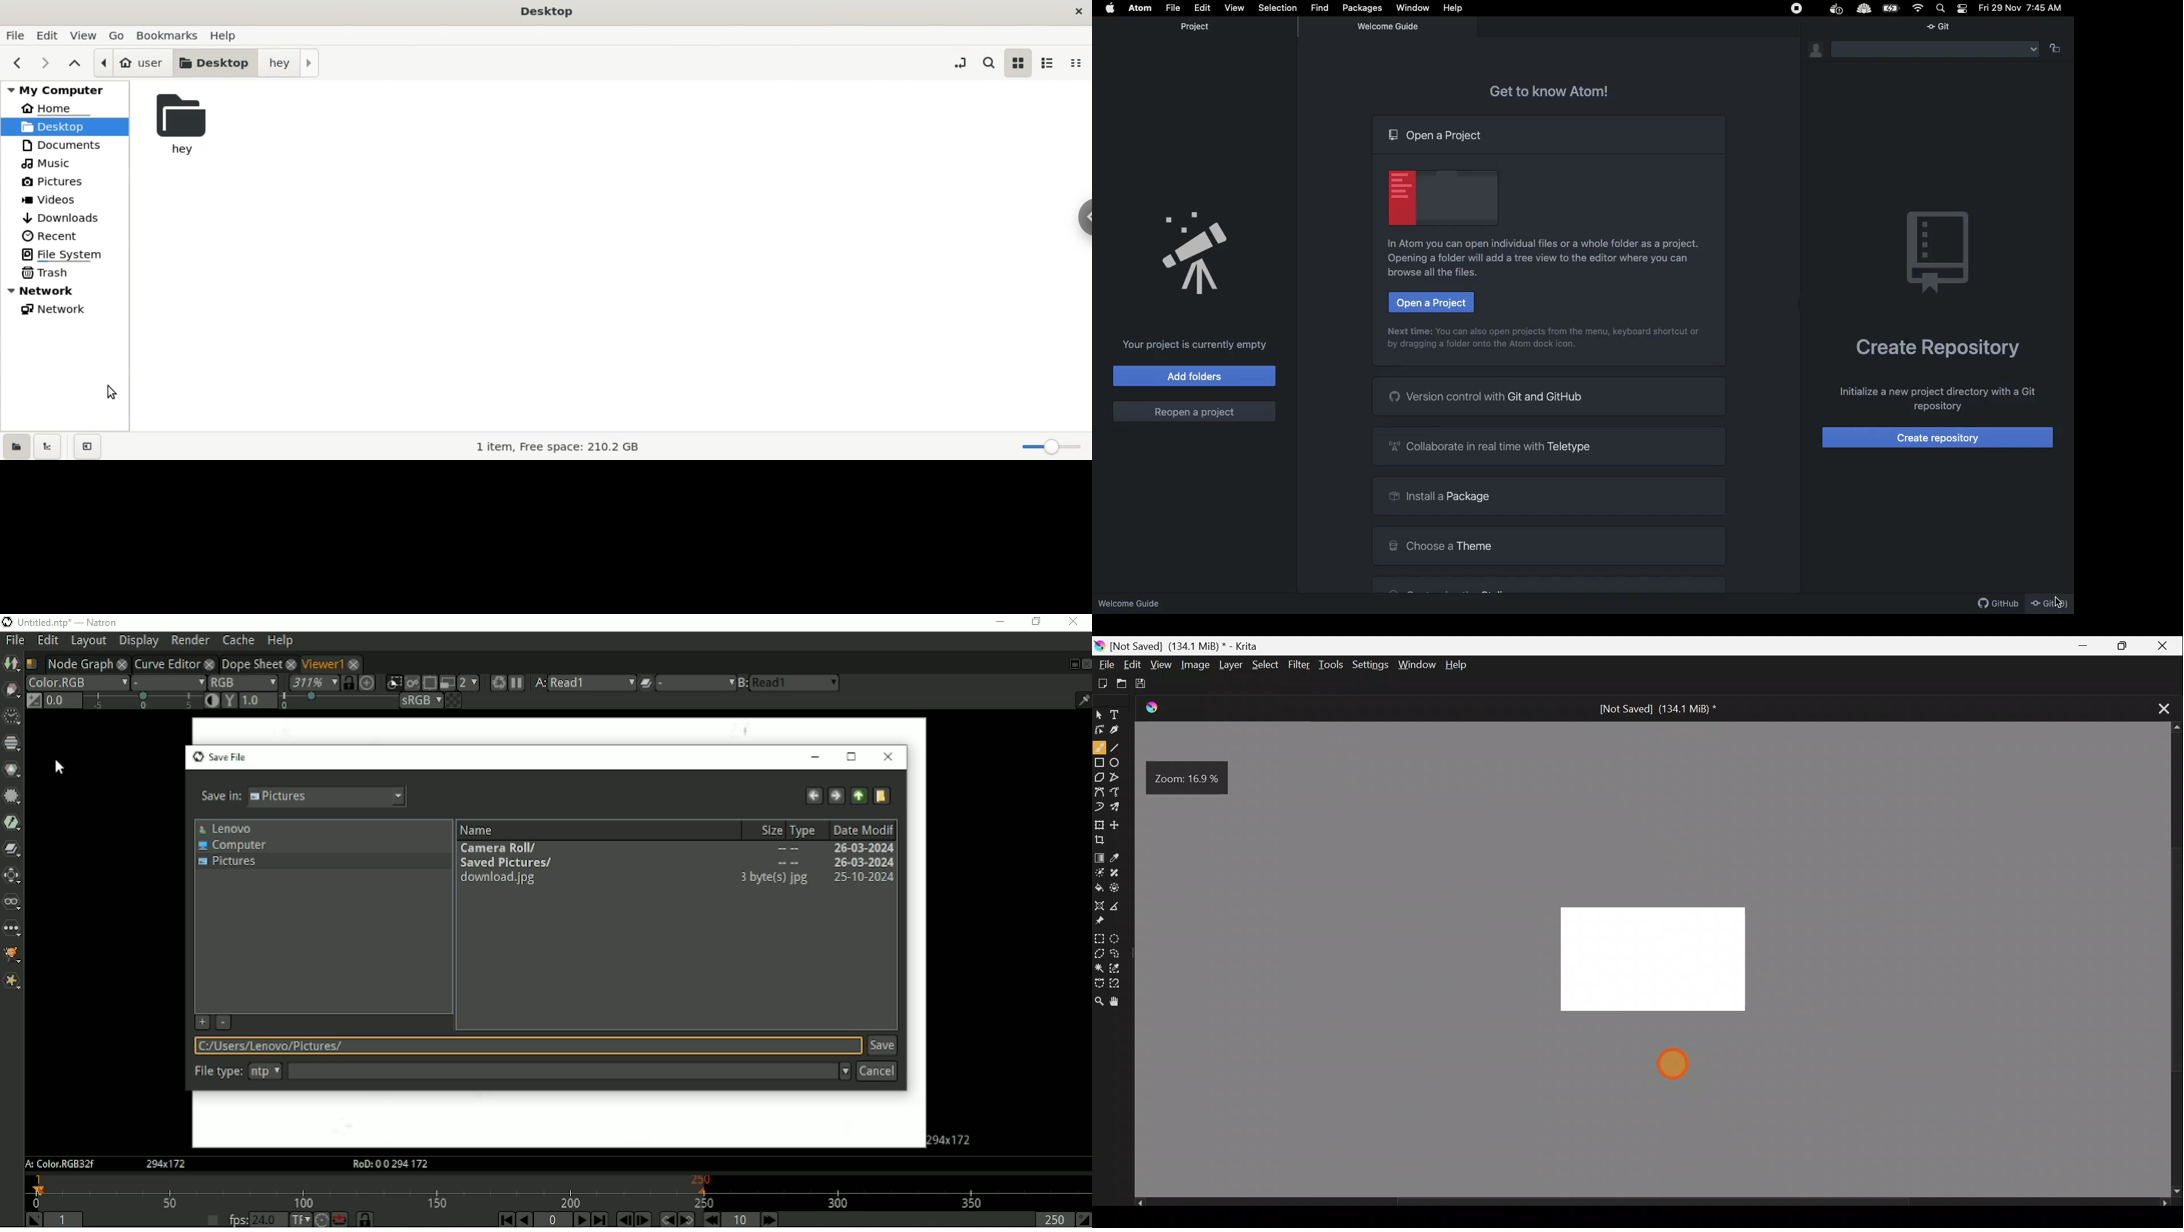 Image resolution: width=2184 pixels, height=1232 pixels. What do you see at coordinates (1963, 8) in the screenshot?
I see `Notification` at bounding box center [1963, 8].